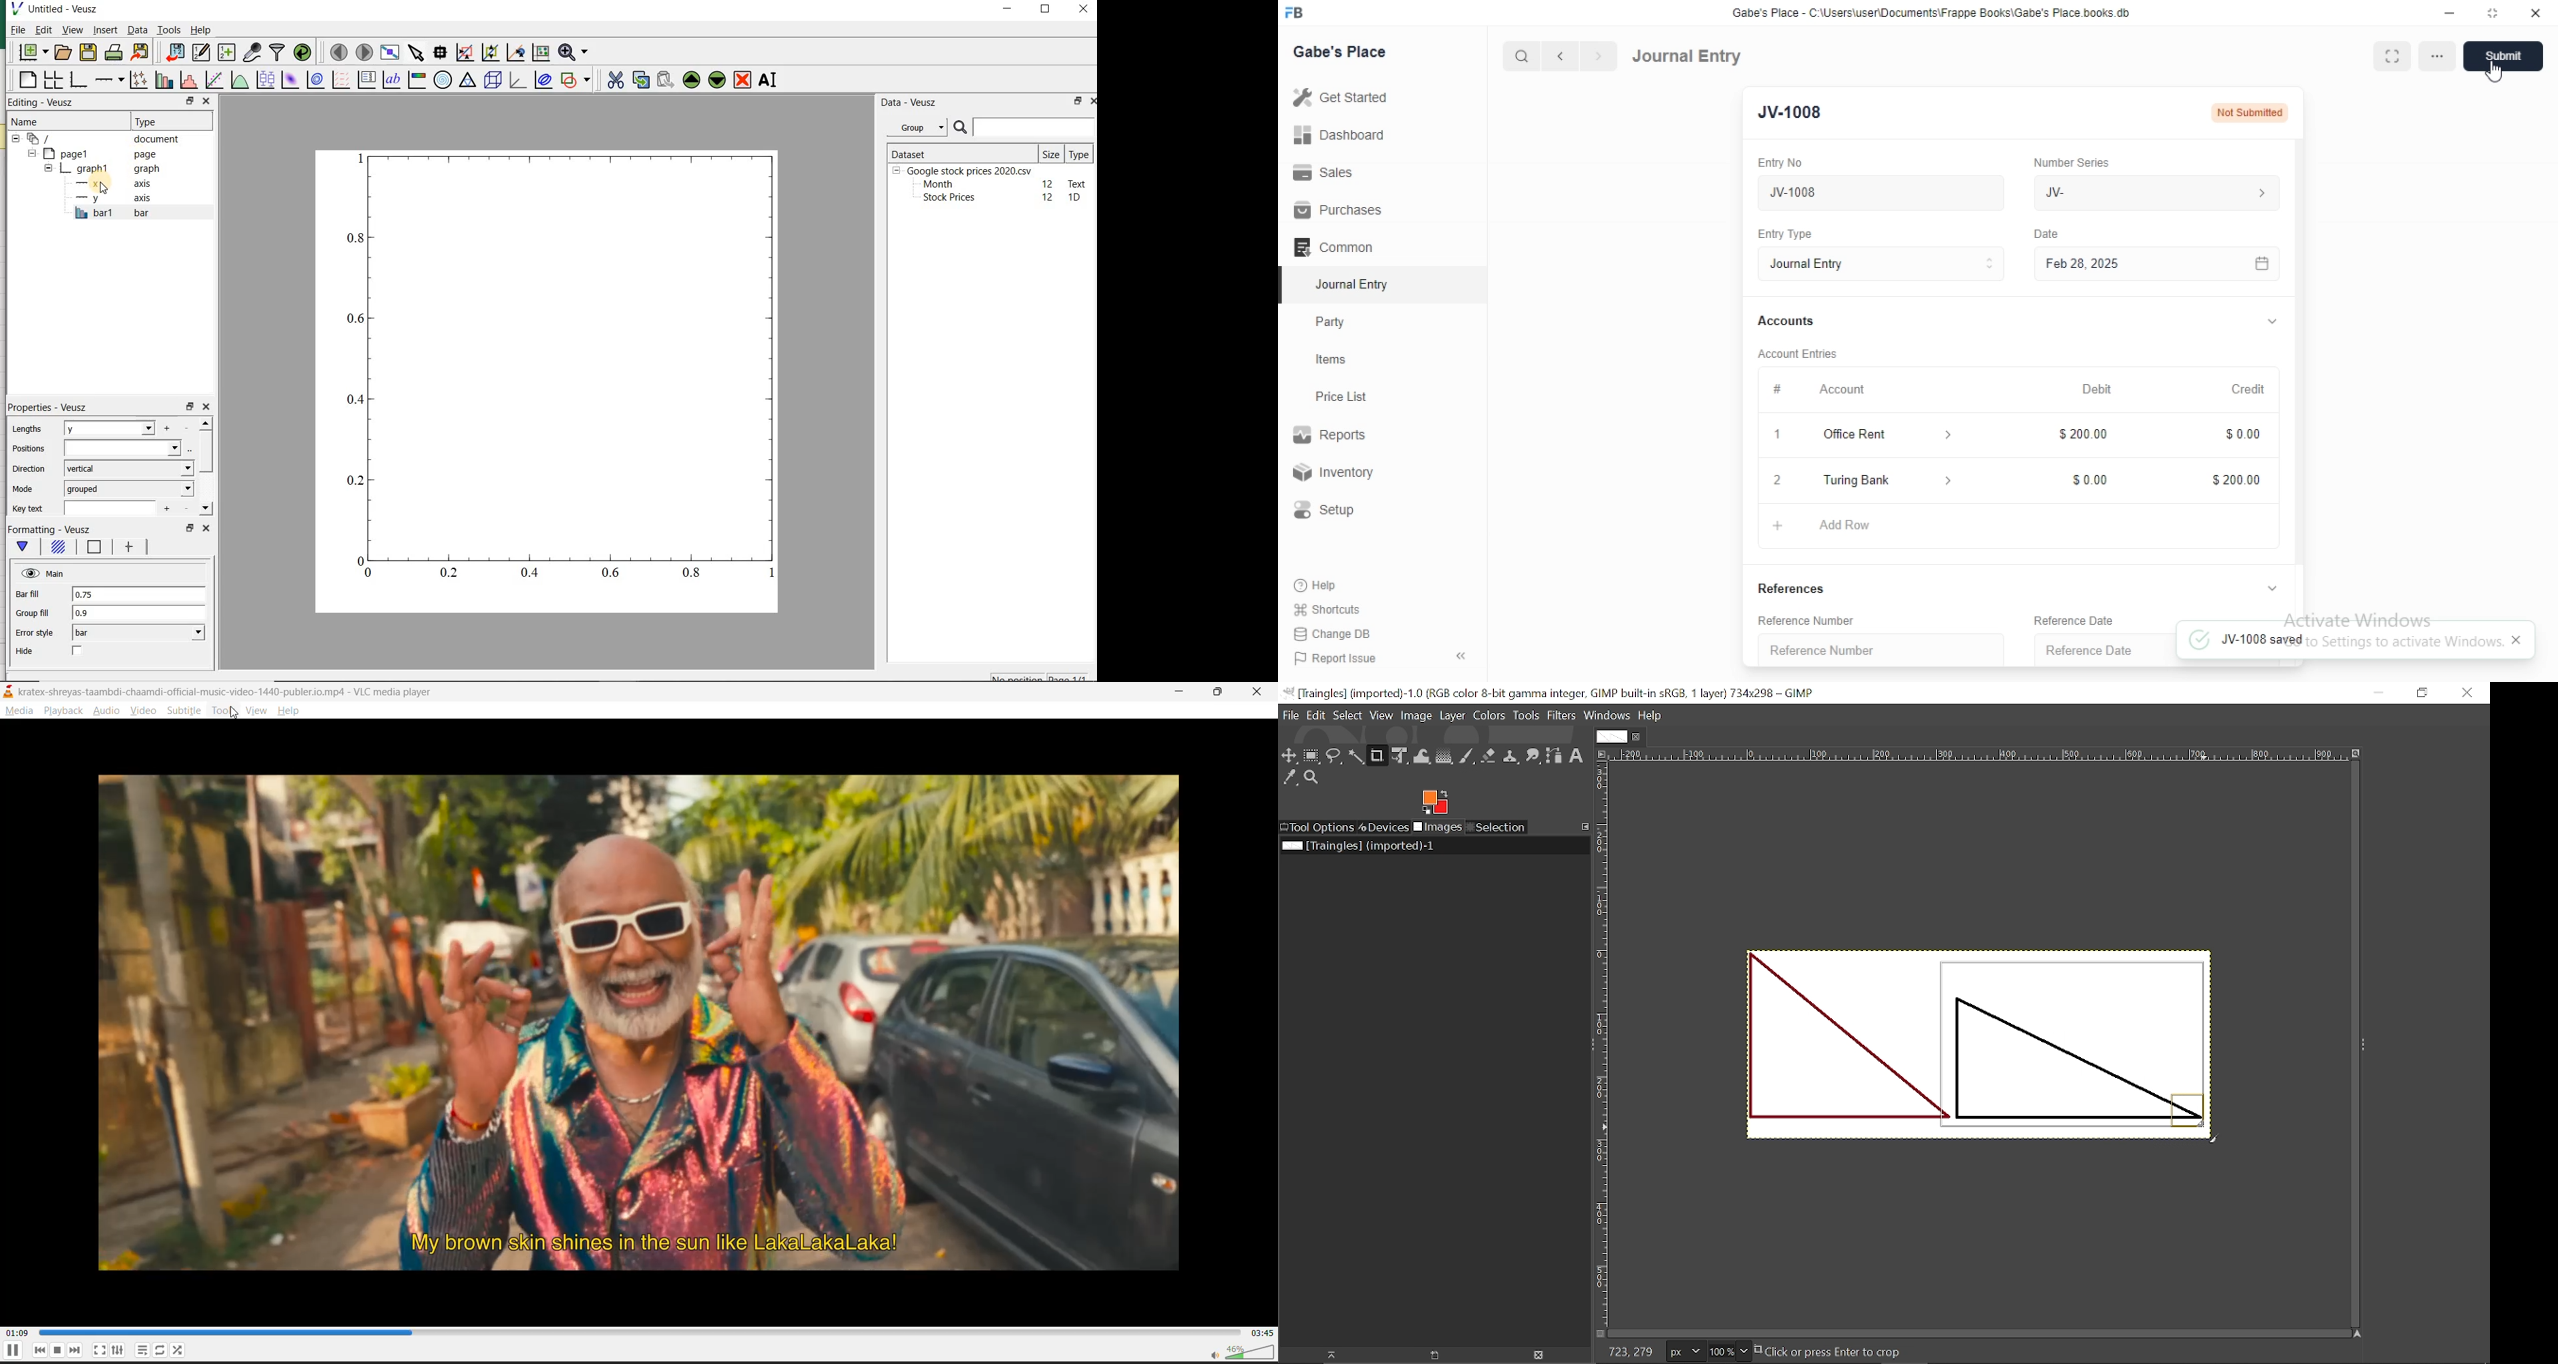 This screenshot has width=2576, height=1372. What do you see at coordinates (2092, 652) in the screenshot?
I see `Reference Date` at bounding box center [2092, 652].